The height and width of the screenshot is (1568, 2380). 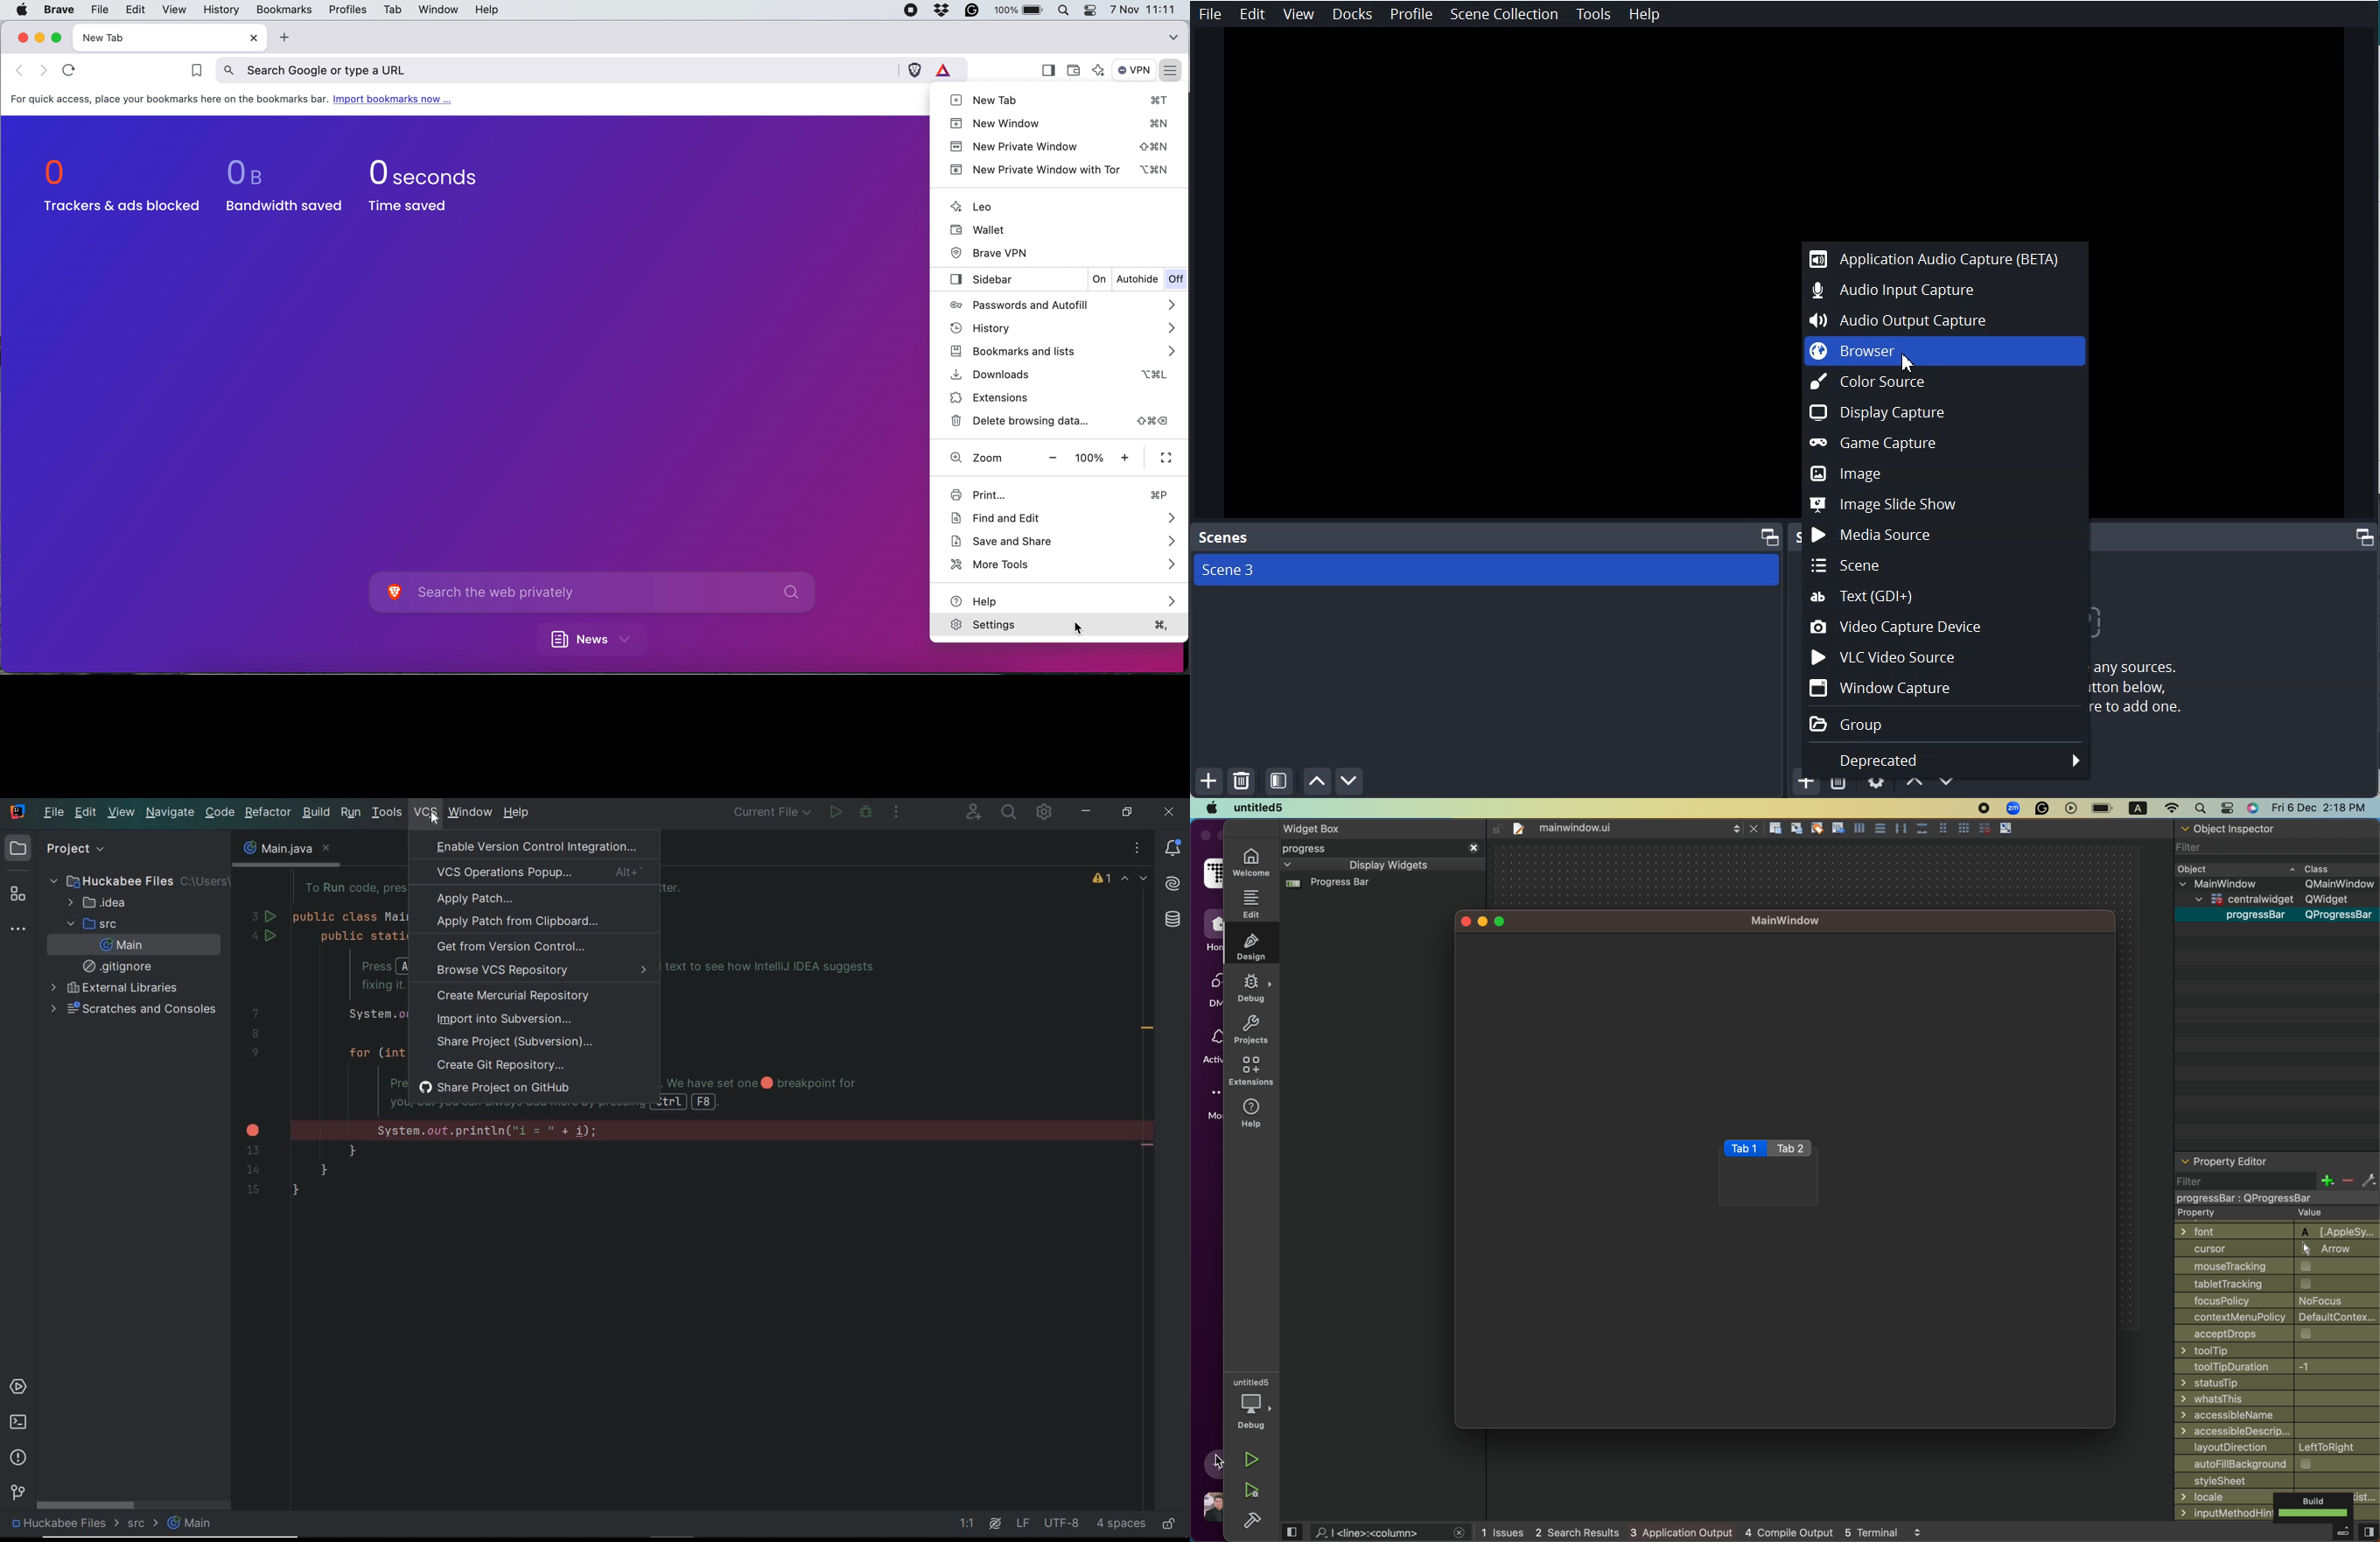 What do you see at coordinates (1943, 504) in the screenshot?
I see `Image Slide Show` at bounding box center [1943, 504].